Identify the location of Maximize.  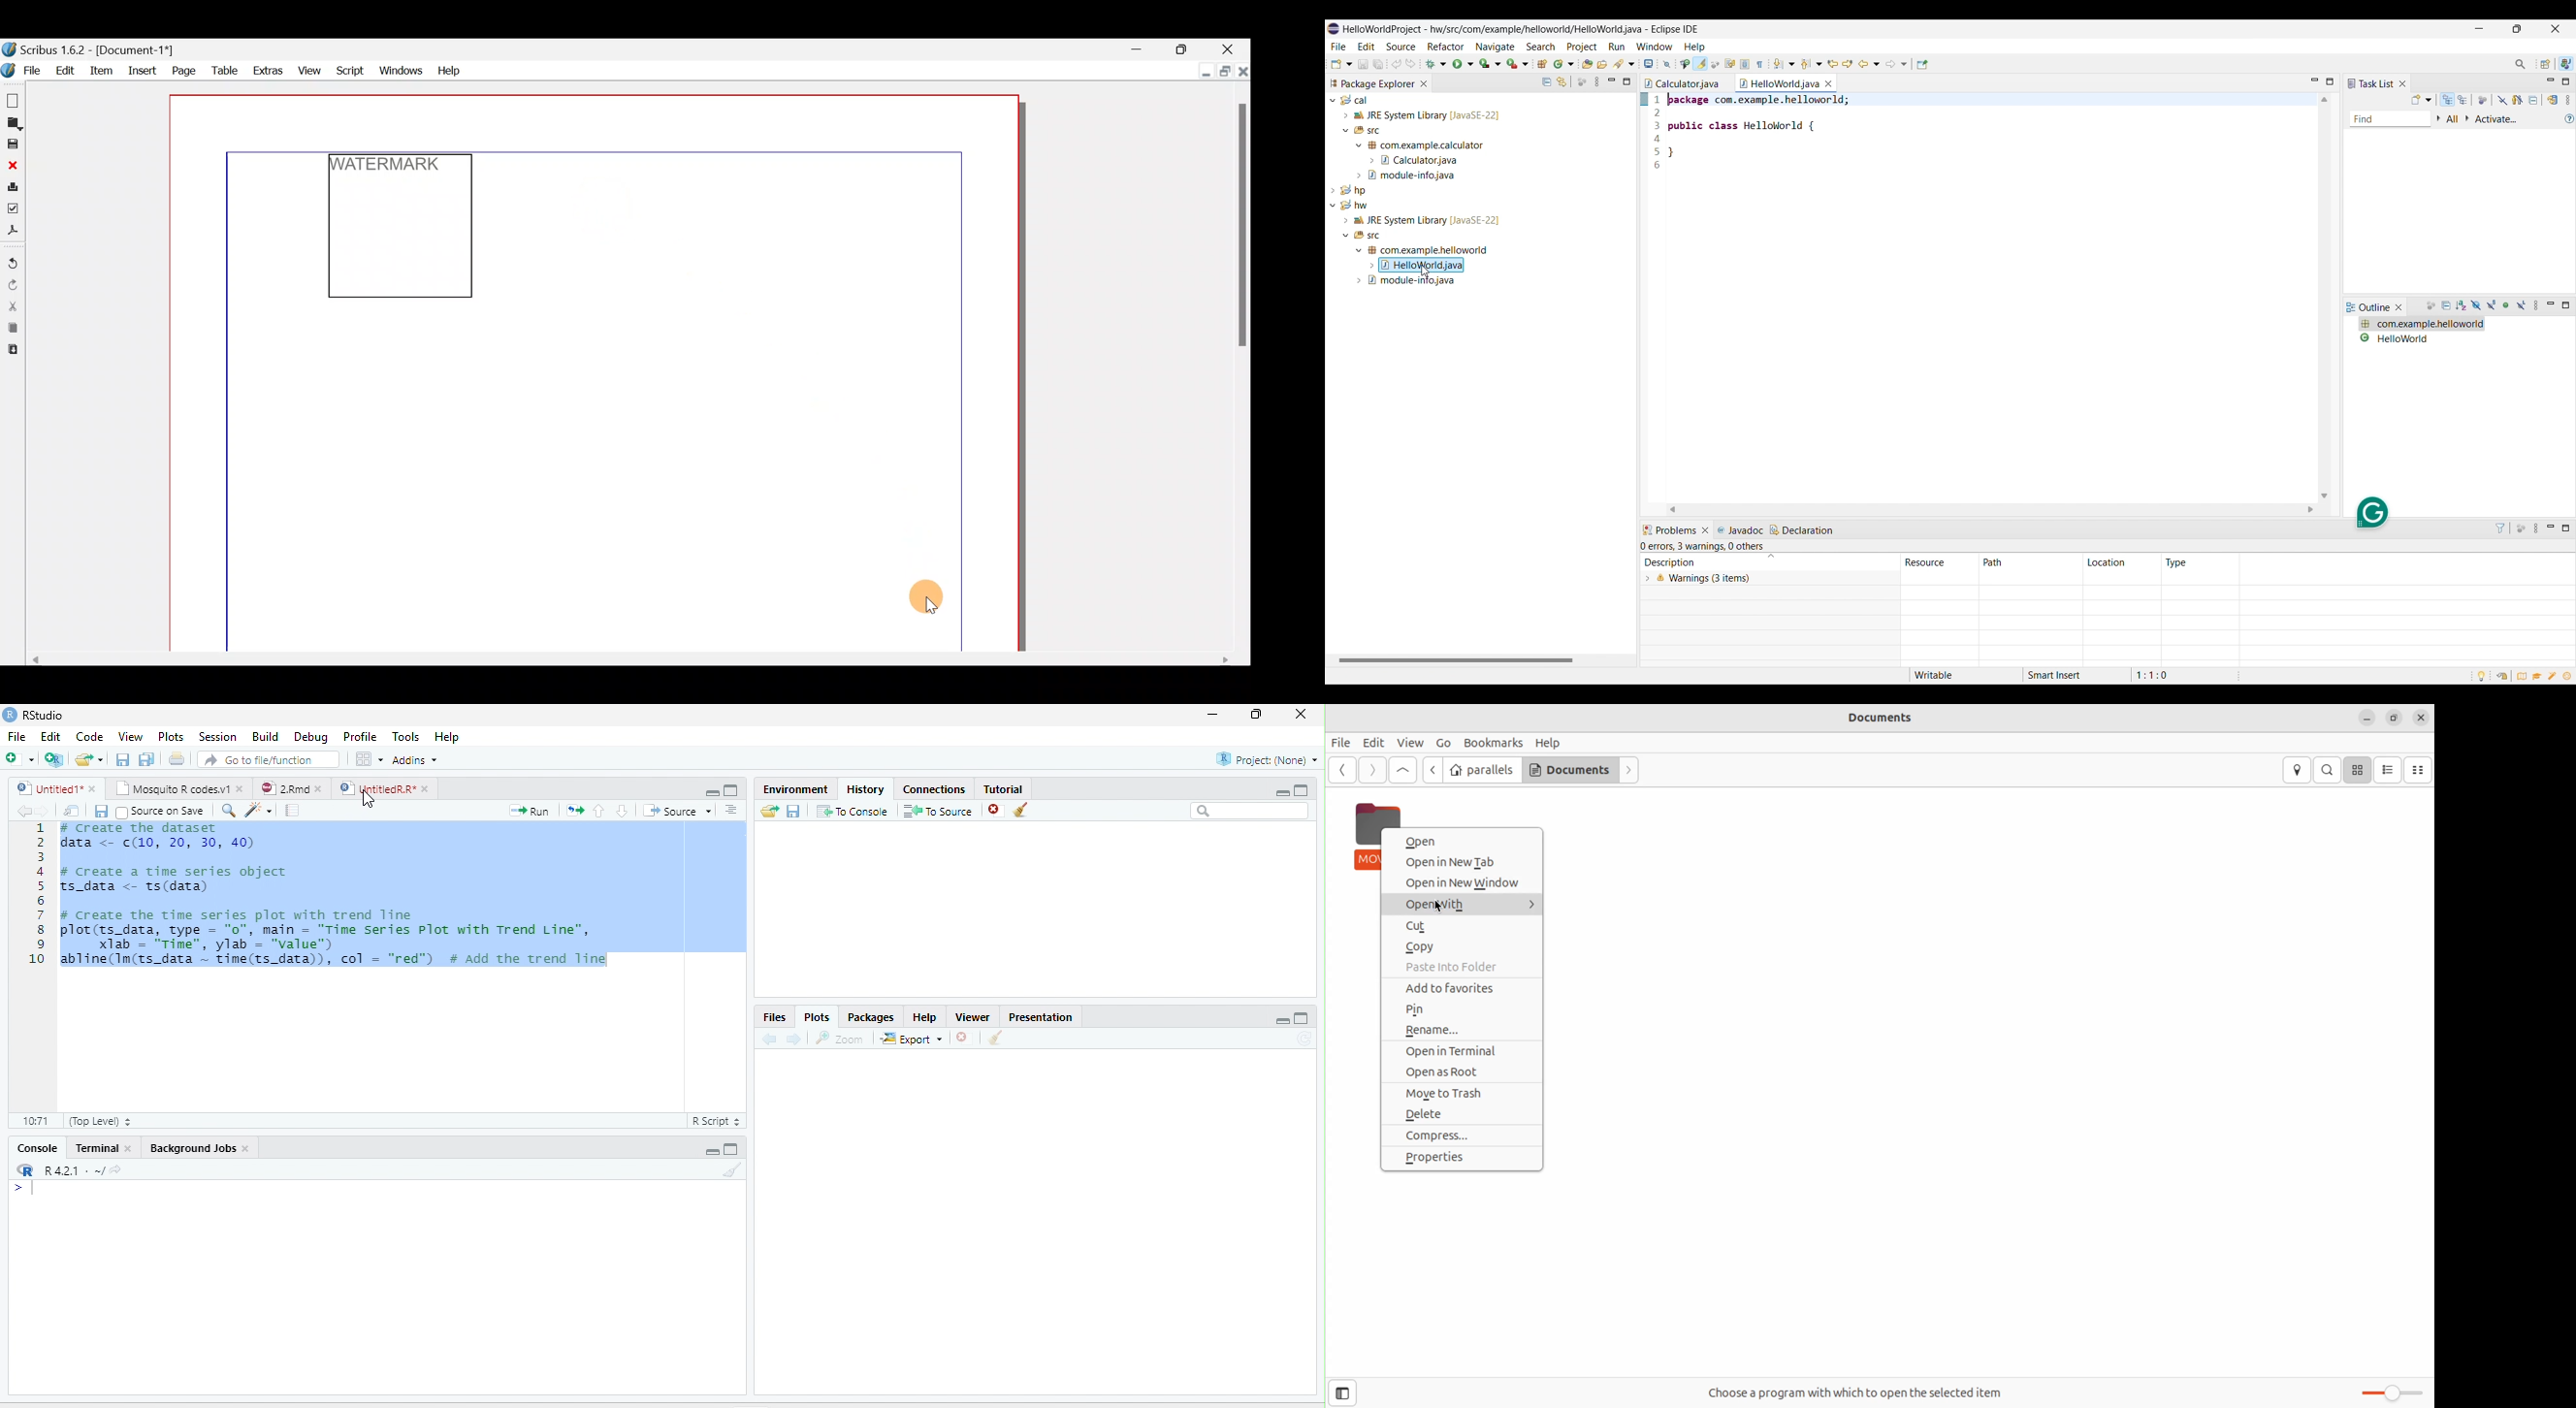
(2566, 81).